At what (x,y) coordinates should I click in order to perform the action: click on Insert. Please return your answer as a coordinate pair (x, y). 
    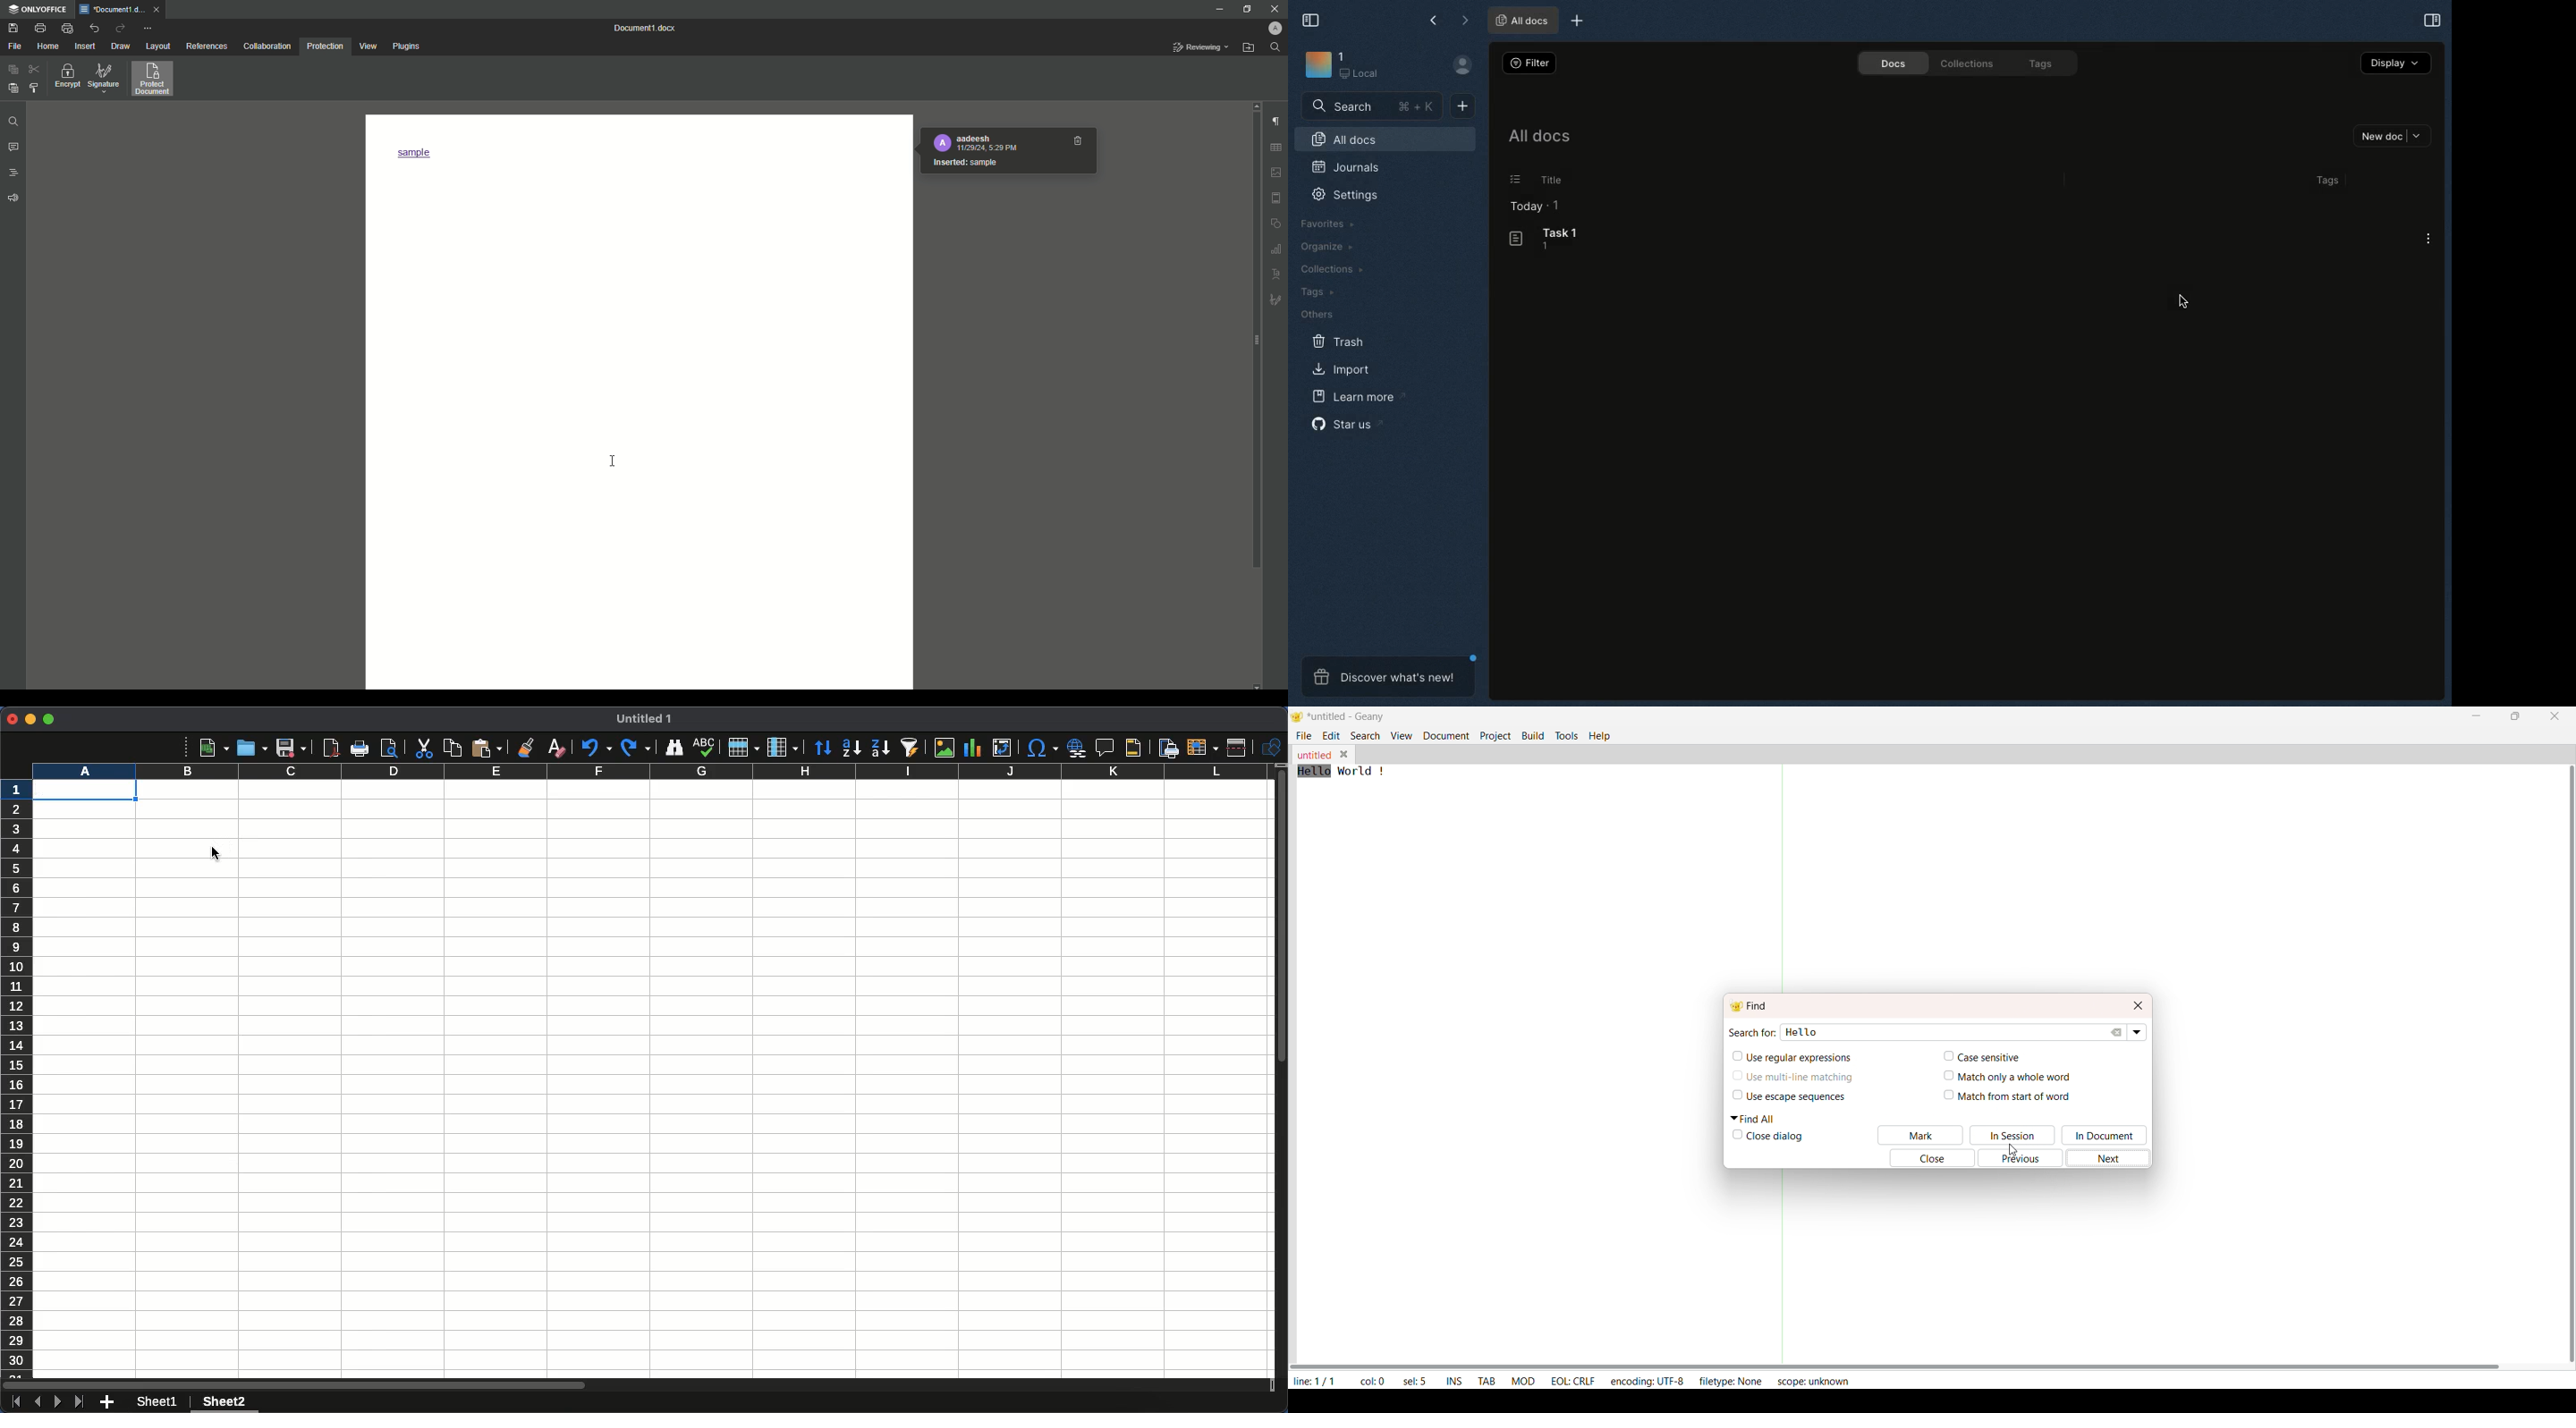
    Looking at the image, I should click on (83, 46).